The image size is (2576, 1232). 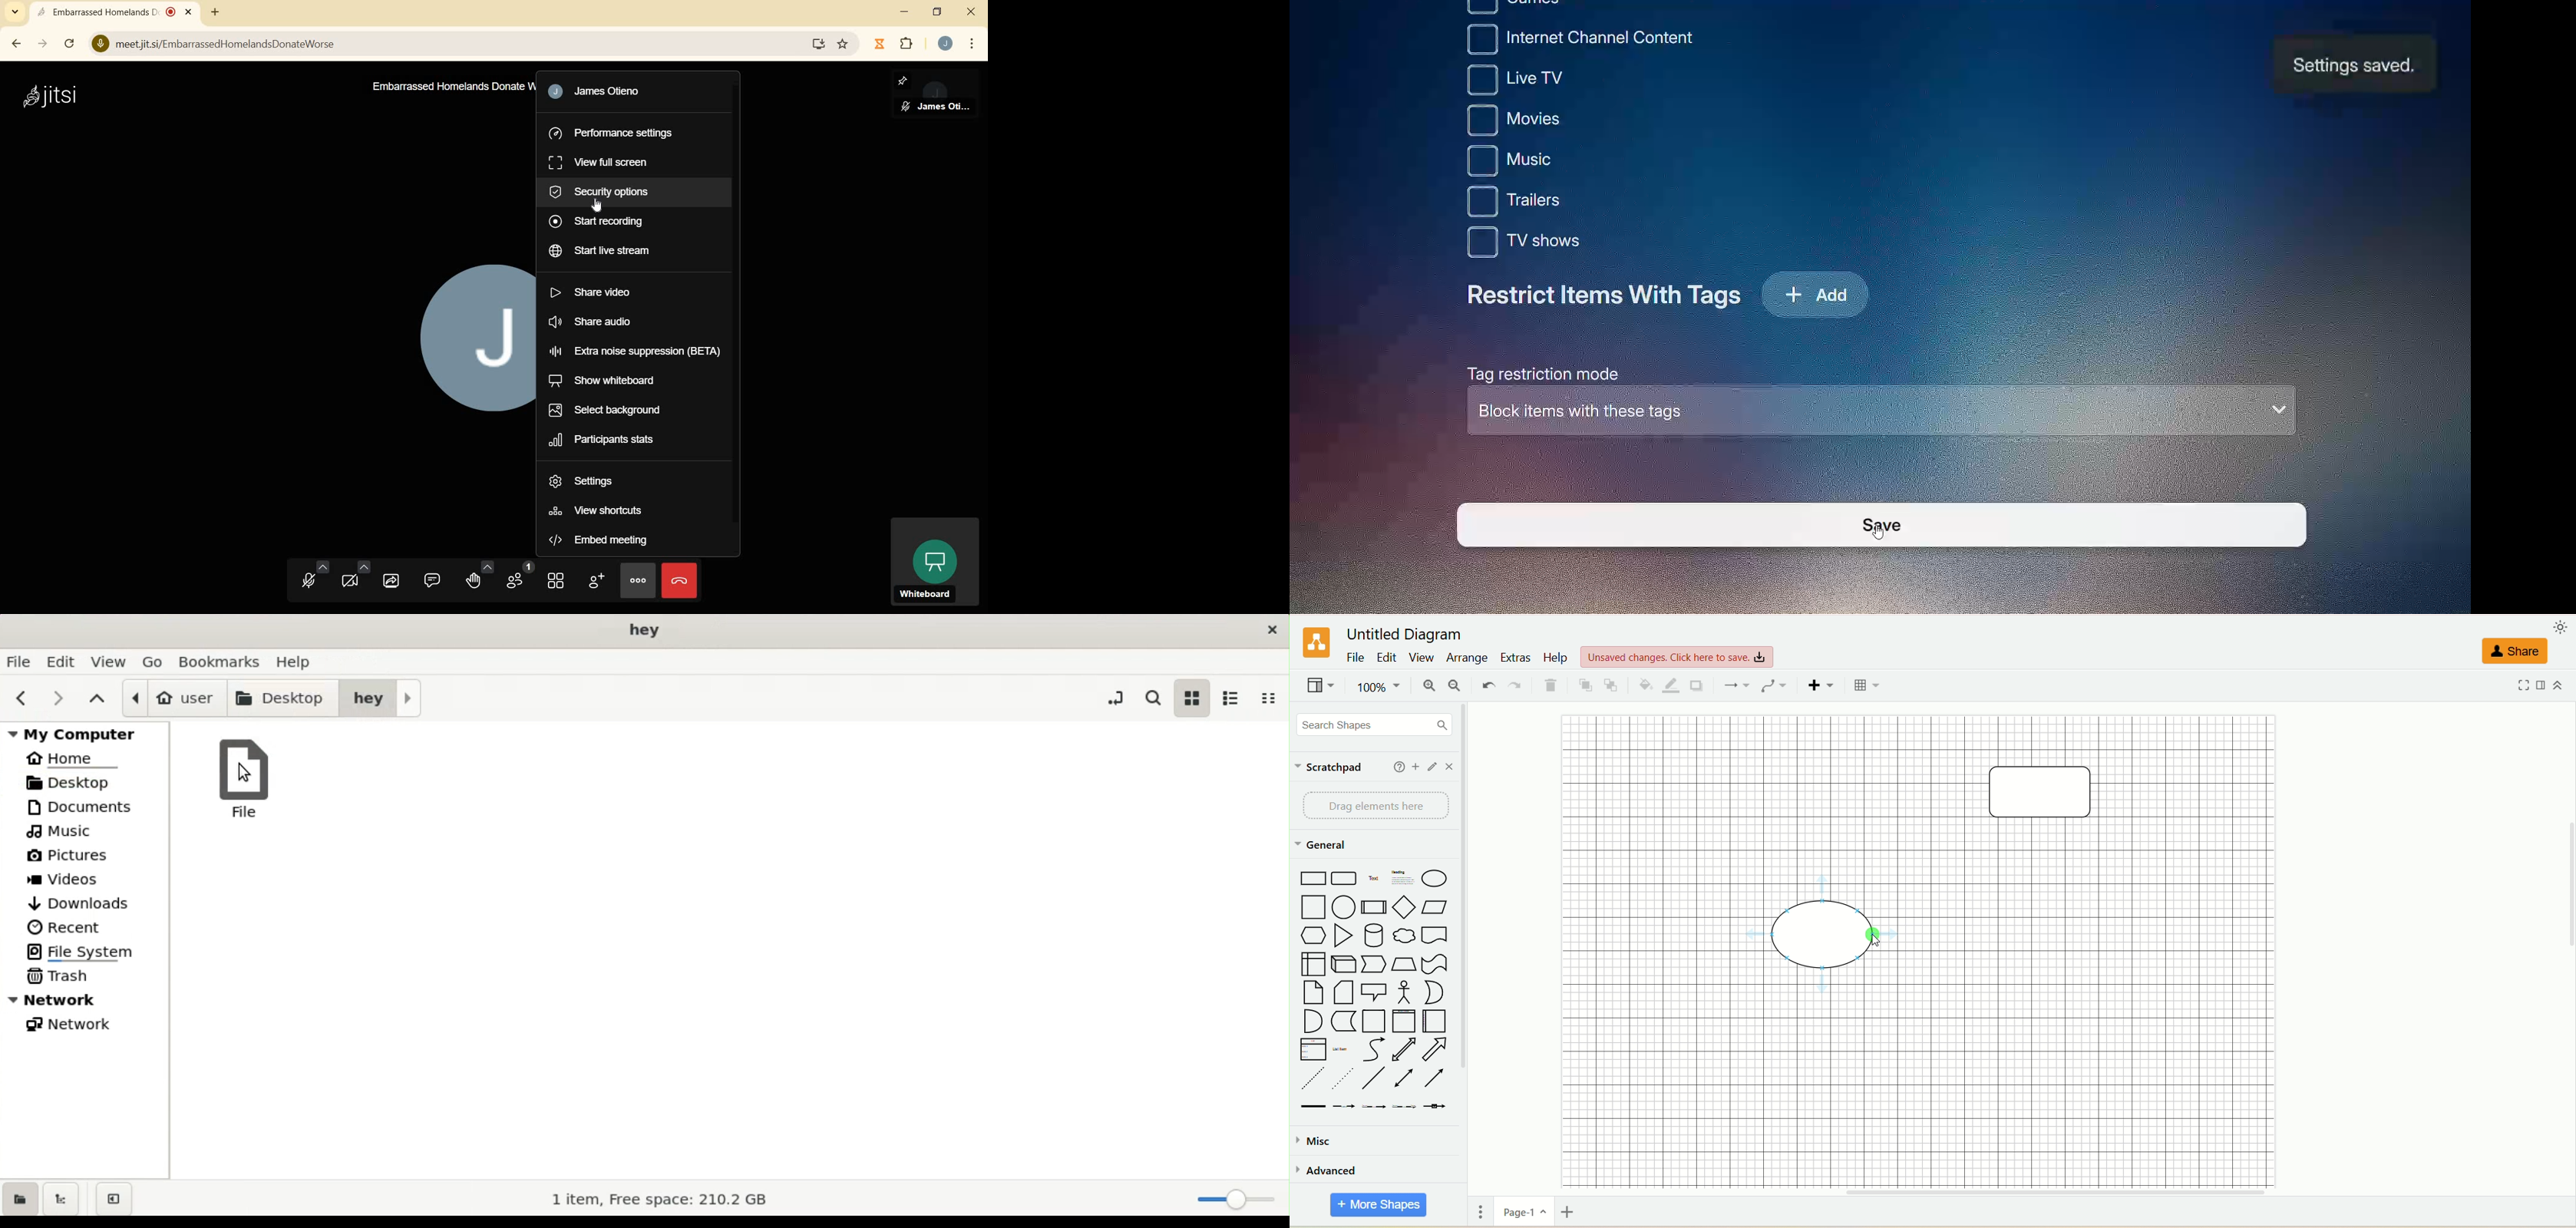 I want to click on close, so click(x=1269, y=629).